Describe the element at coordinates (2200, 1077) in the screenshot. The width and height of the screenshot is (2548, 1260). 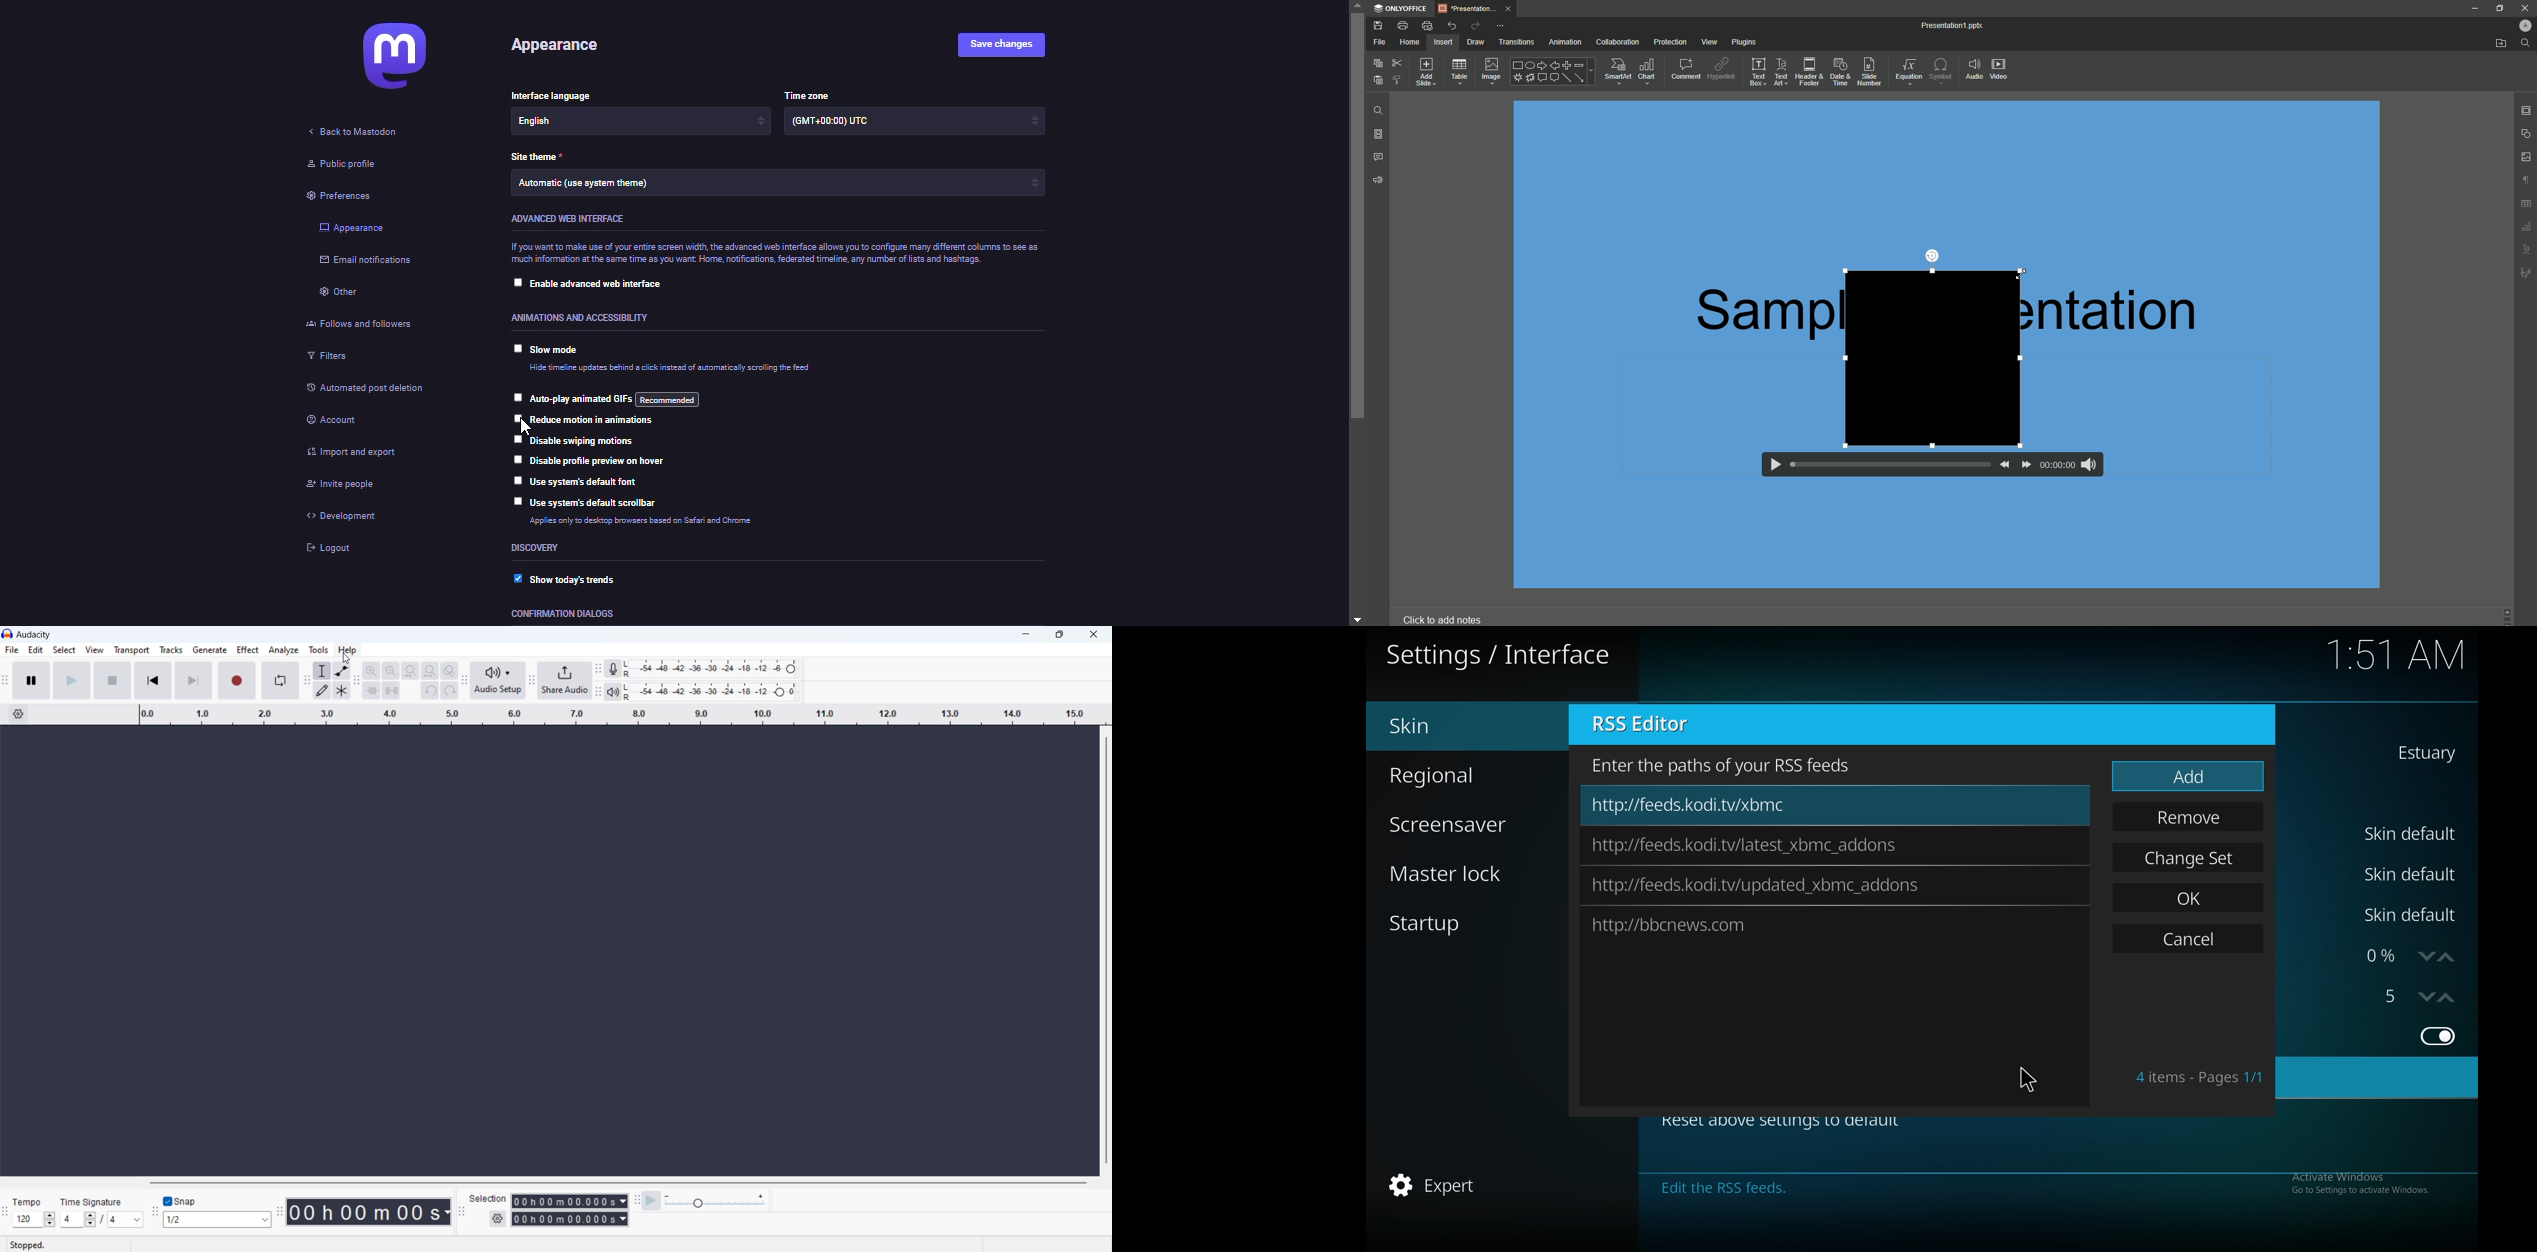
I see `pages` at that location.